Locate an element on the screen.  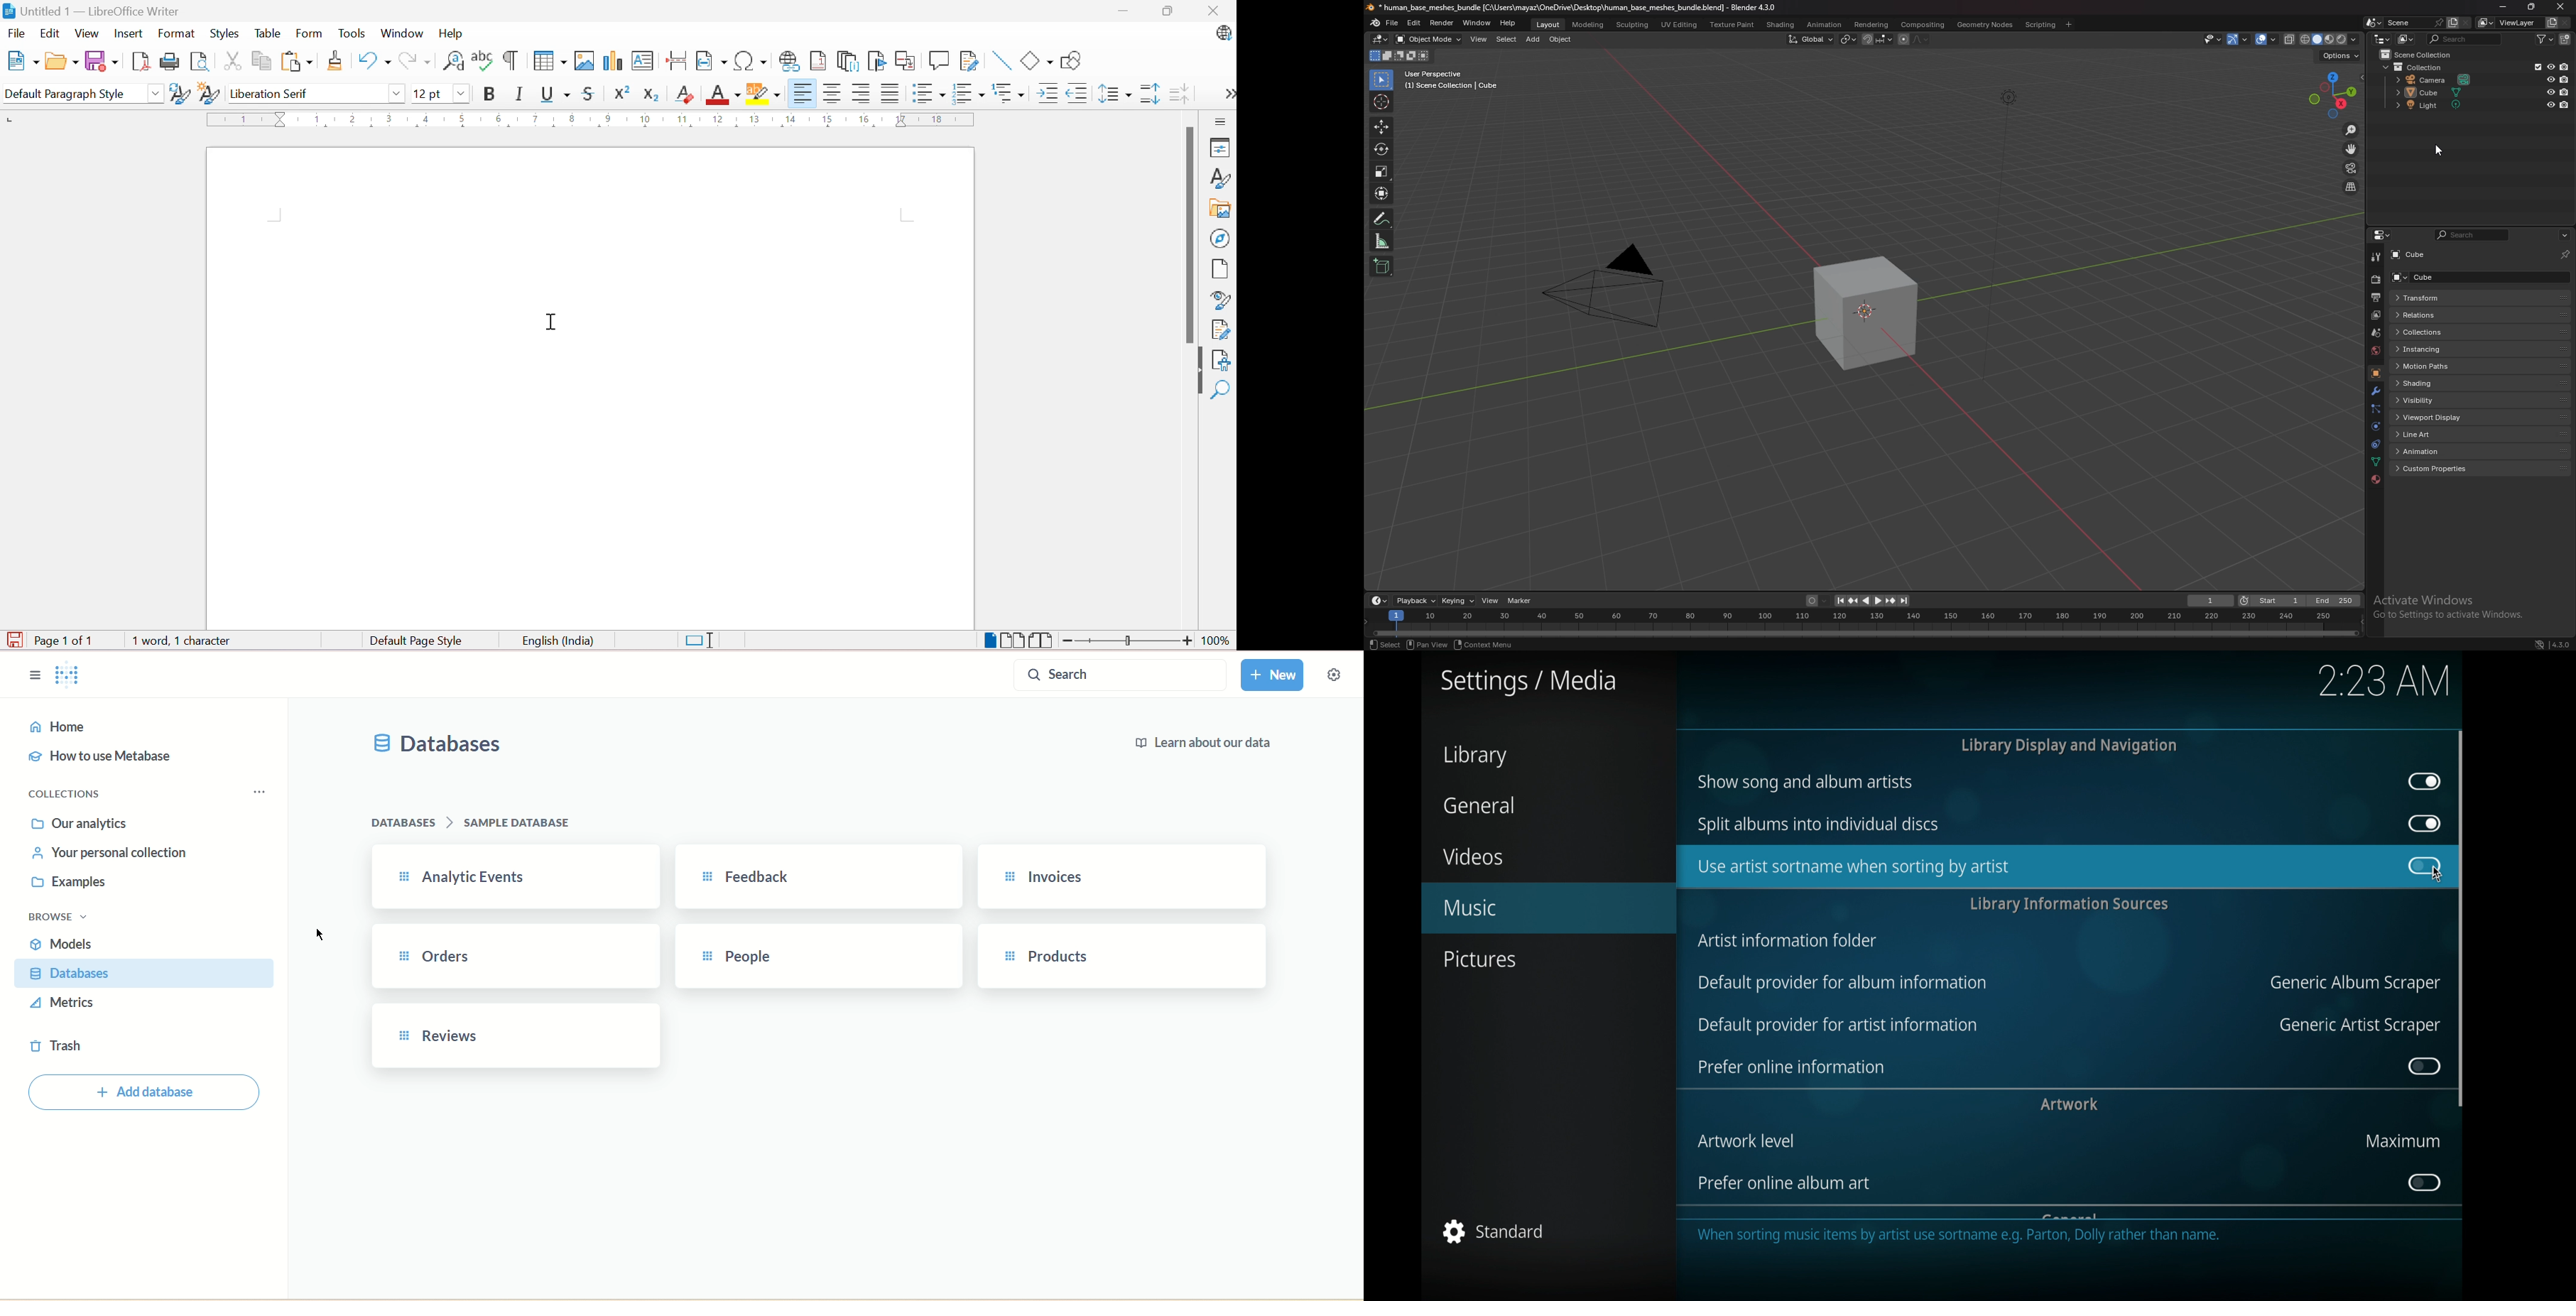
Properties is located at coordinates (1221, 148).